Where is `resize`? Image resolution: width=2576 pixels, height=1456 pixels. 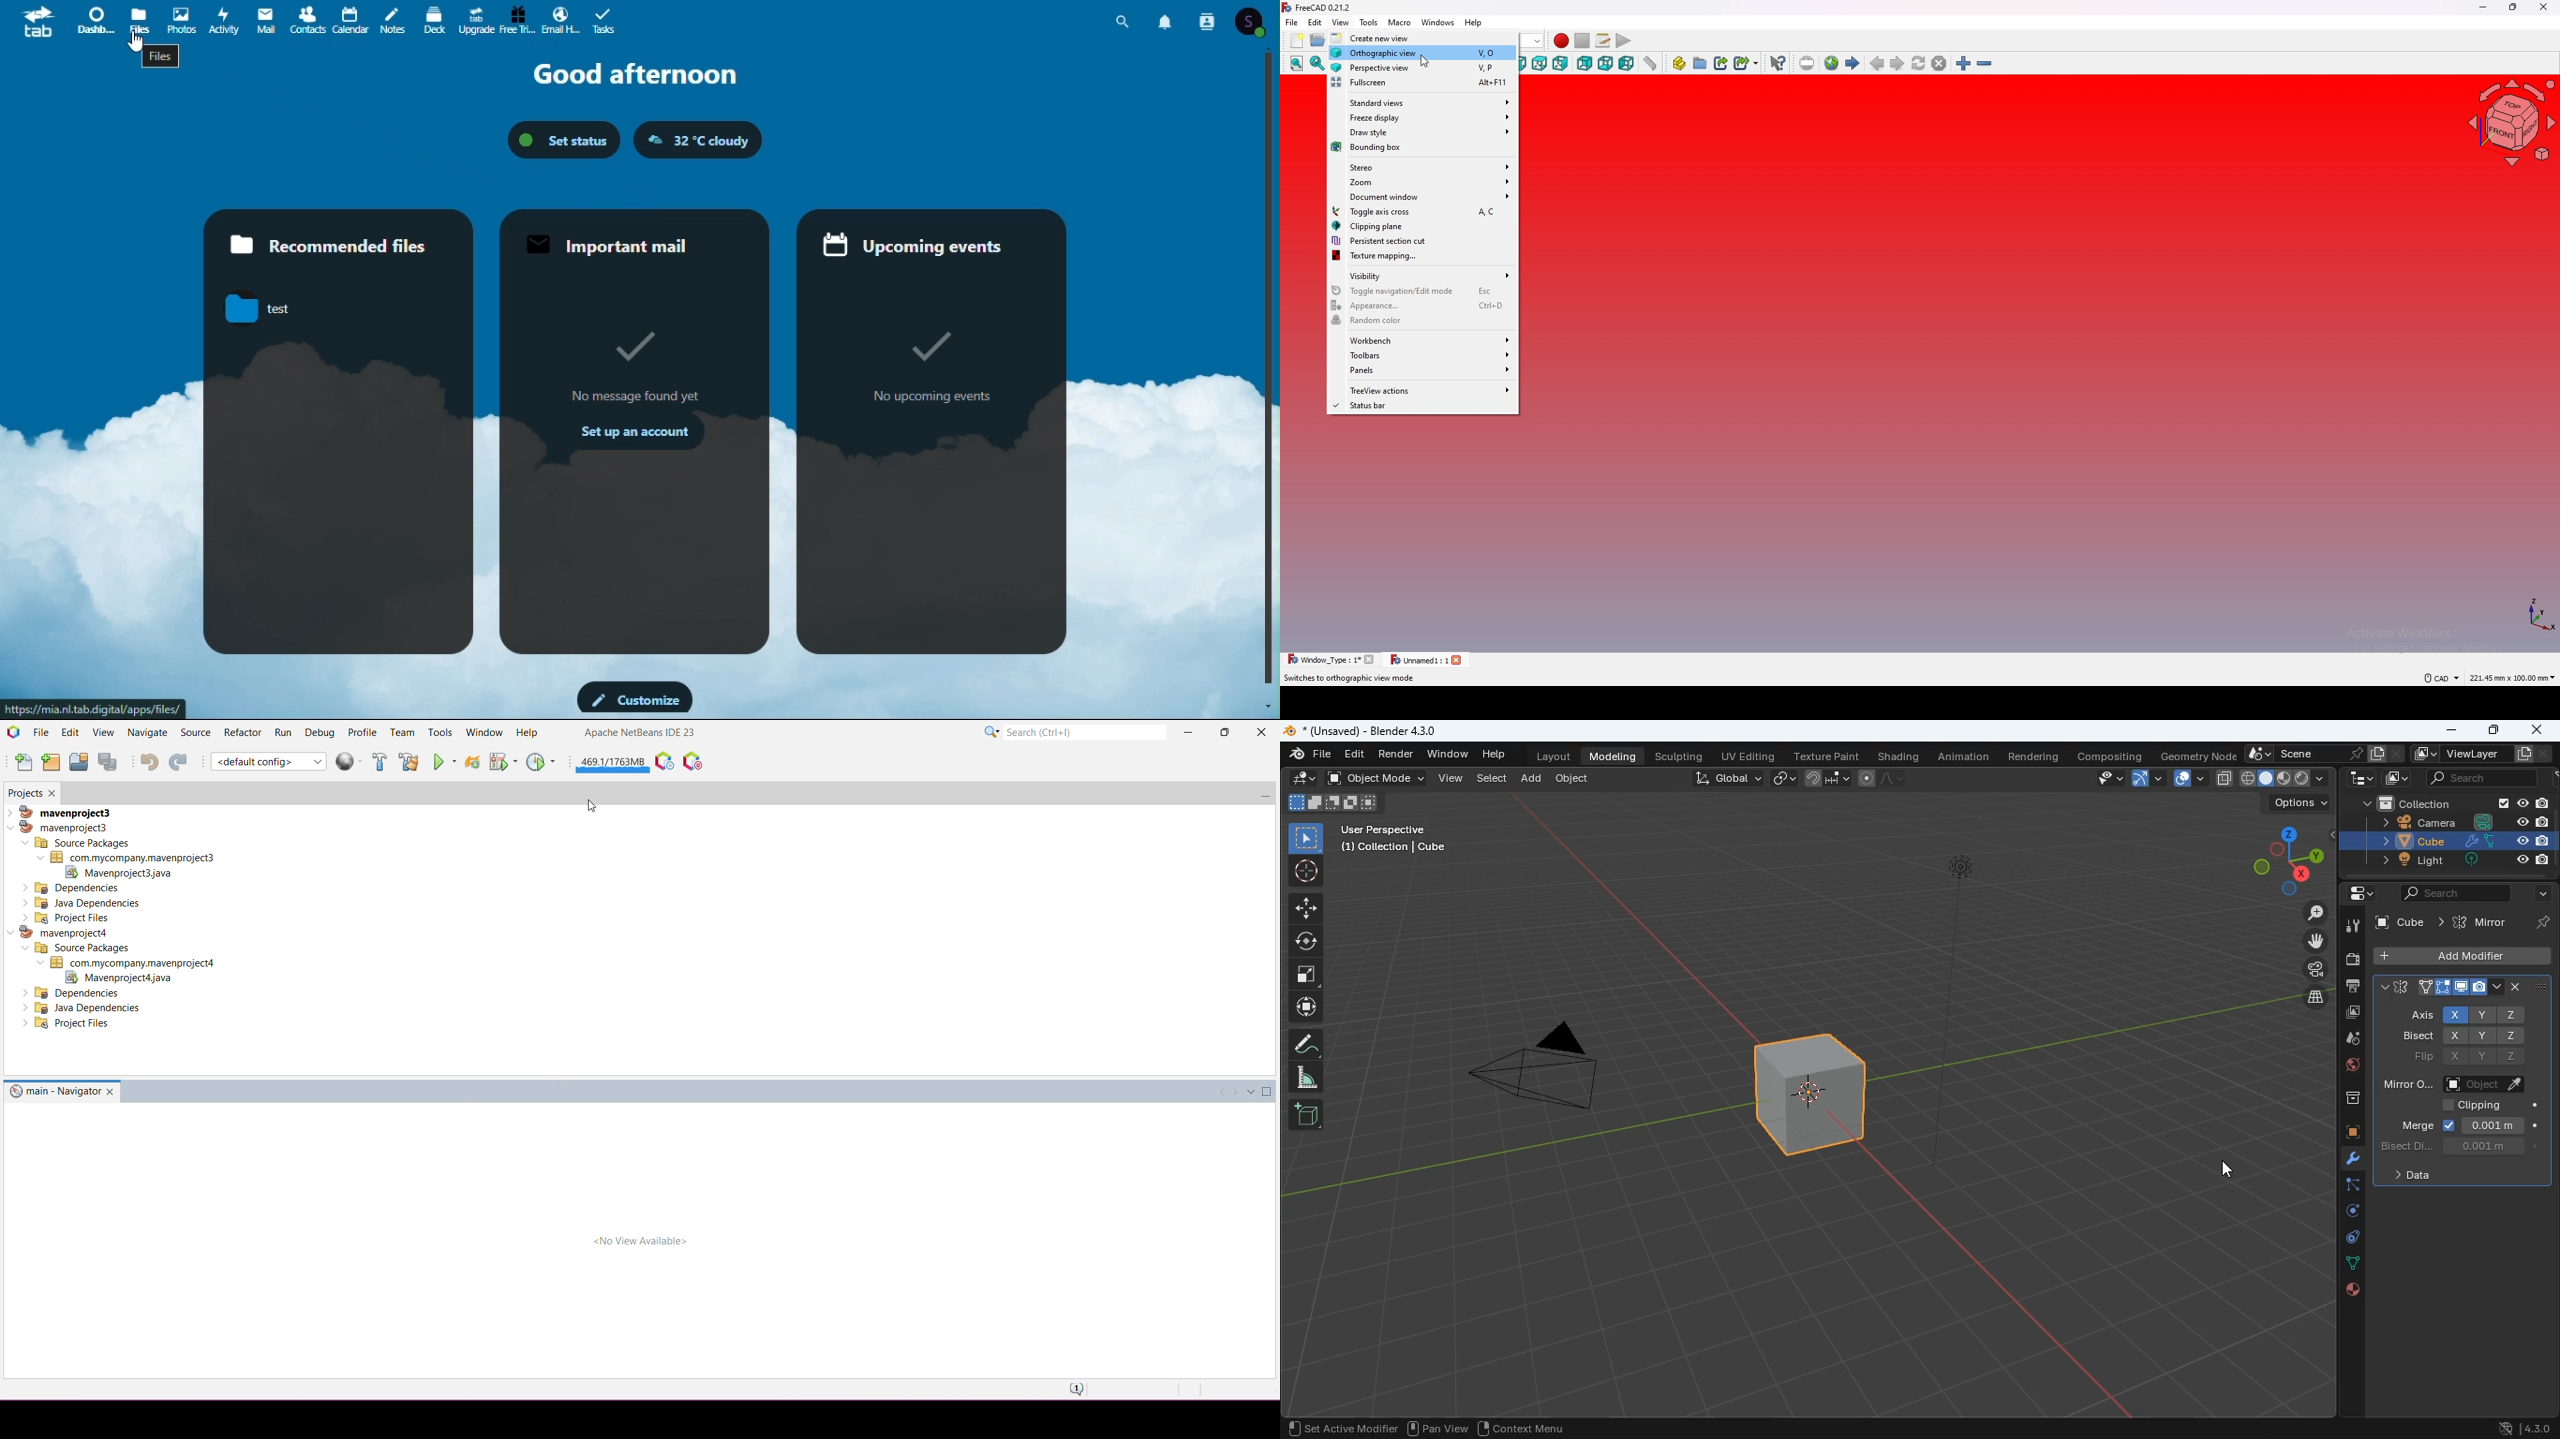
resize is located at coordinates (2513, 7).